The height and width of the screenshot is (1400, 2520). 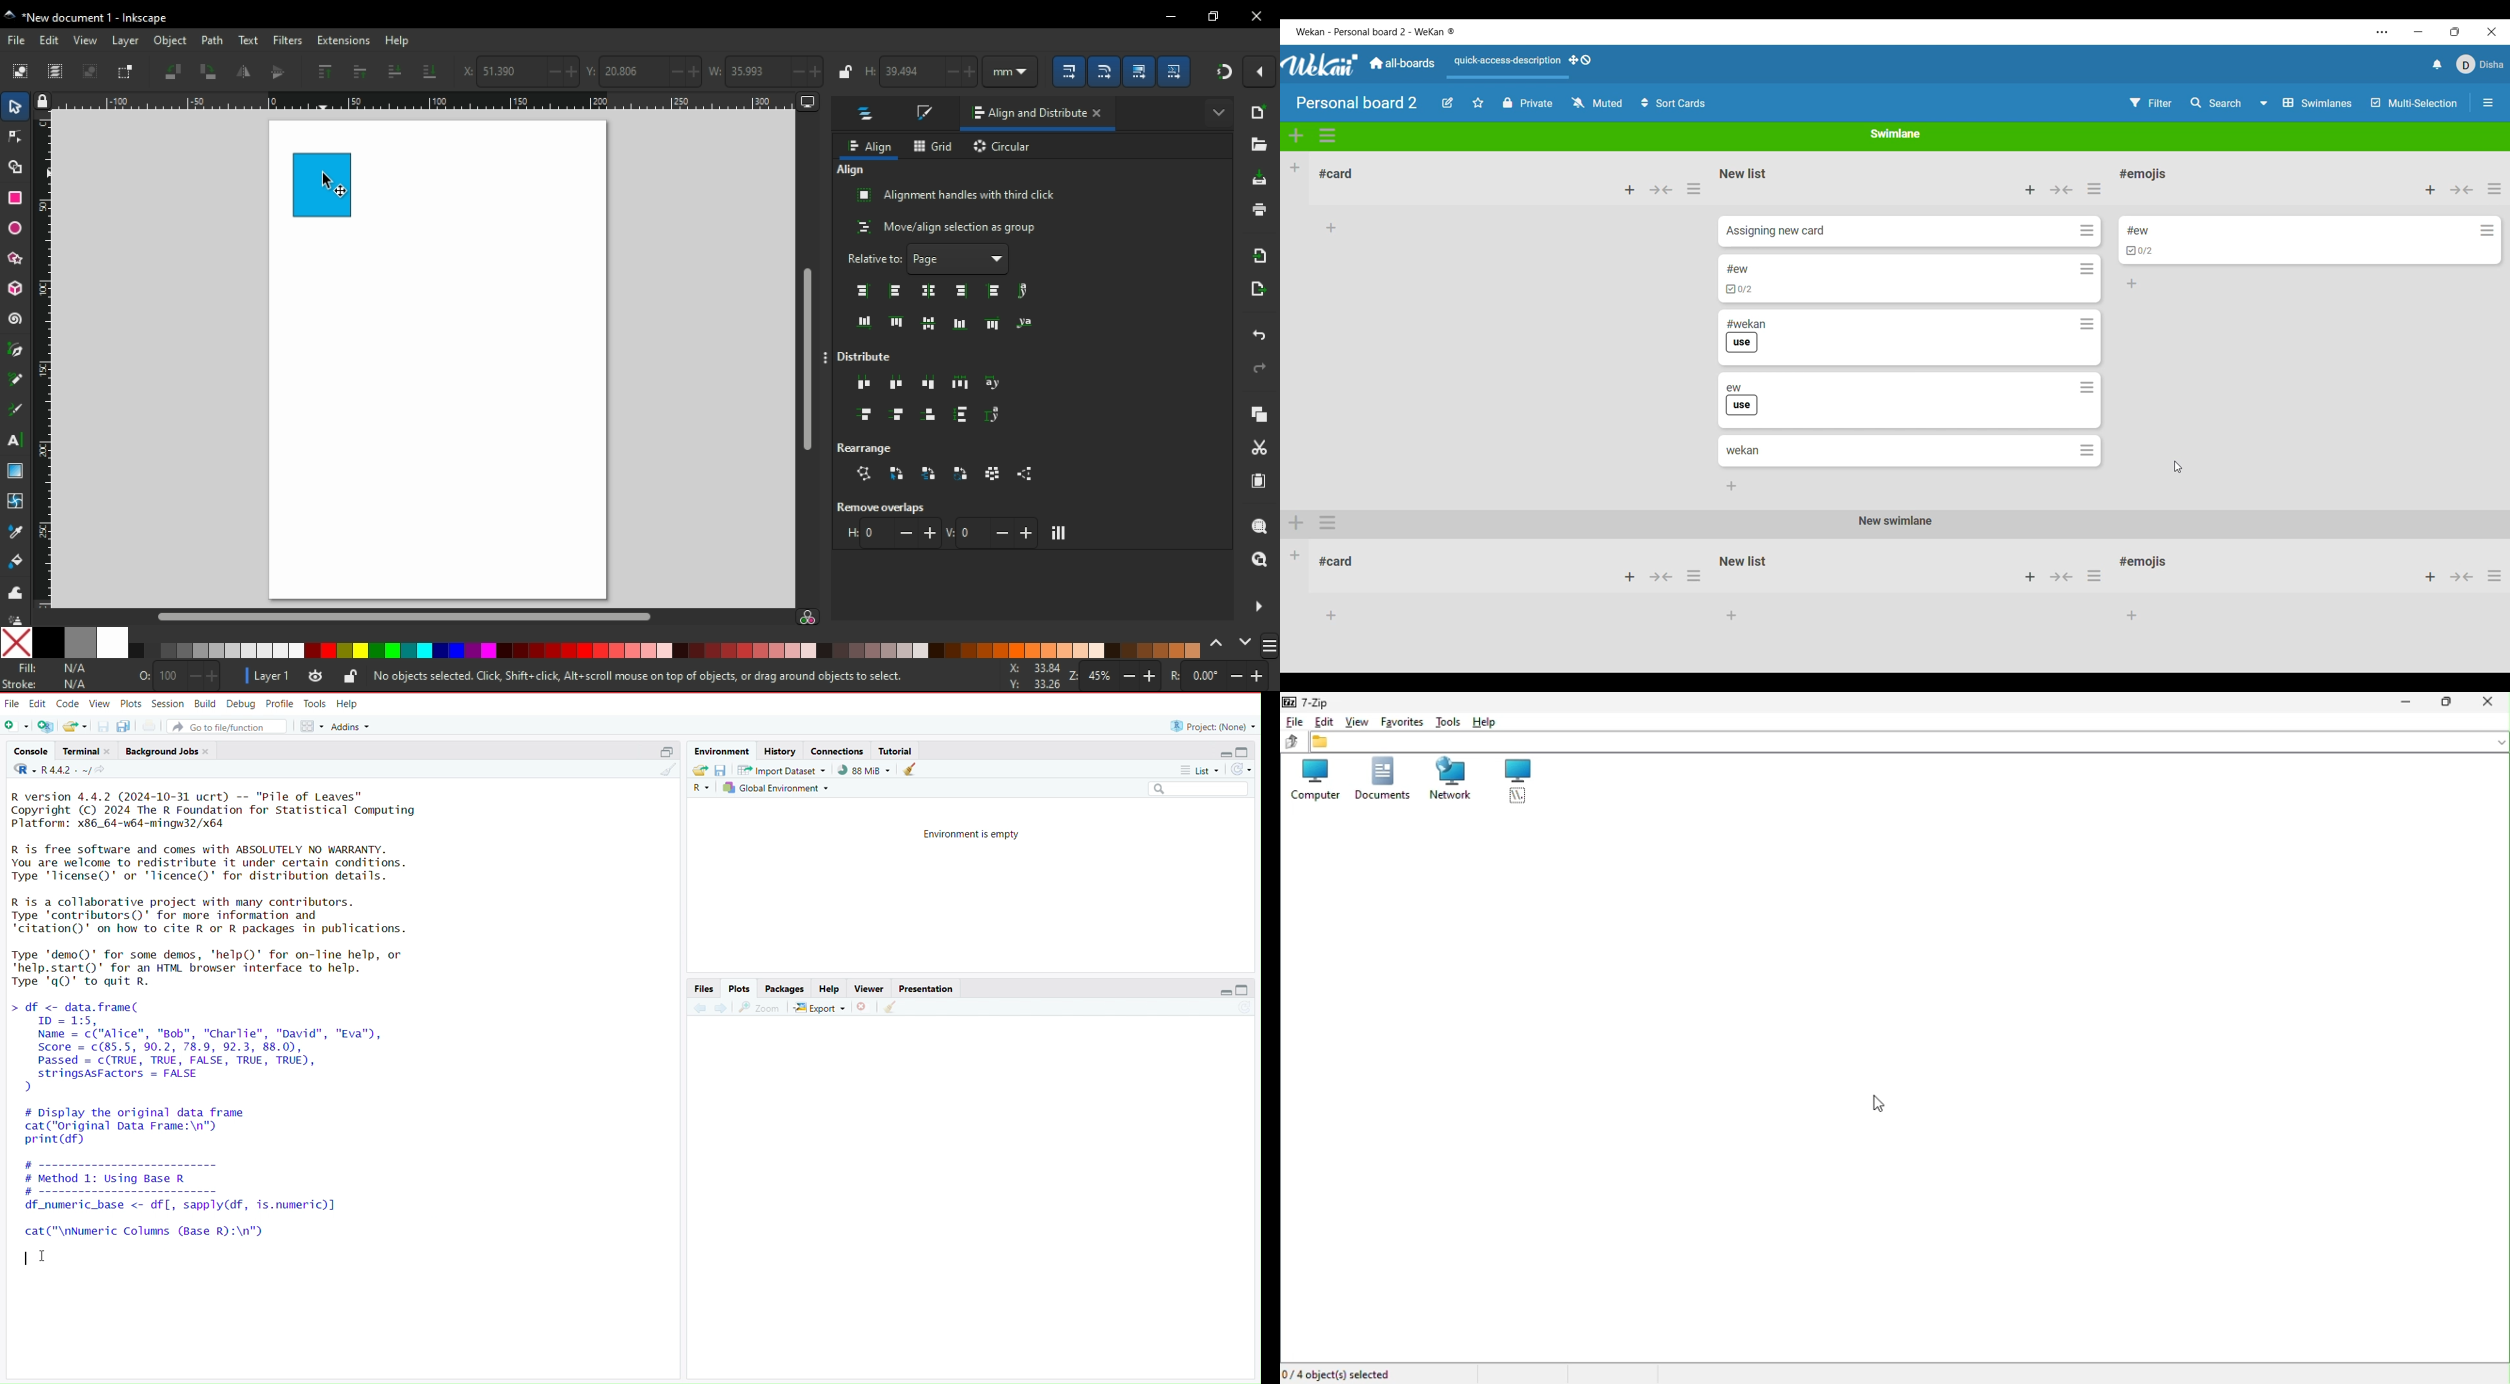 I want to click on Indicates card has checklists, so click(x=2141, y=250).